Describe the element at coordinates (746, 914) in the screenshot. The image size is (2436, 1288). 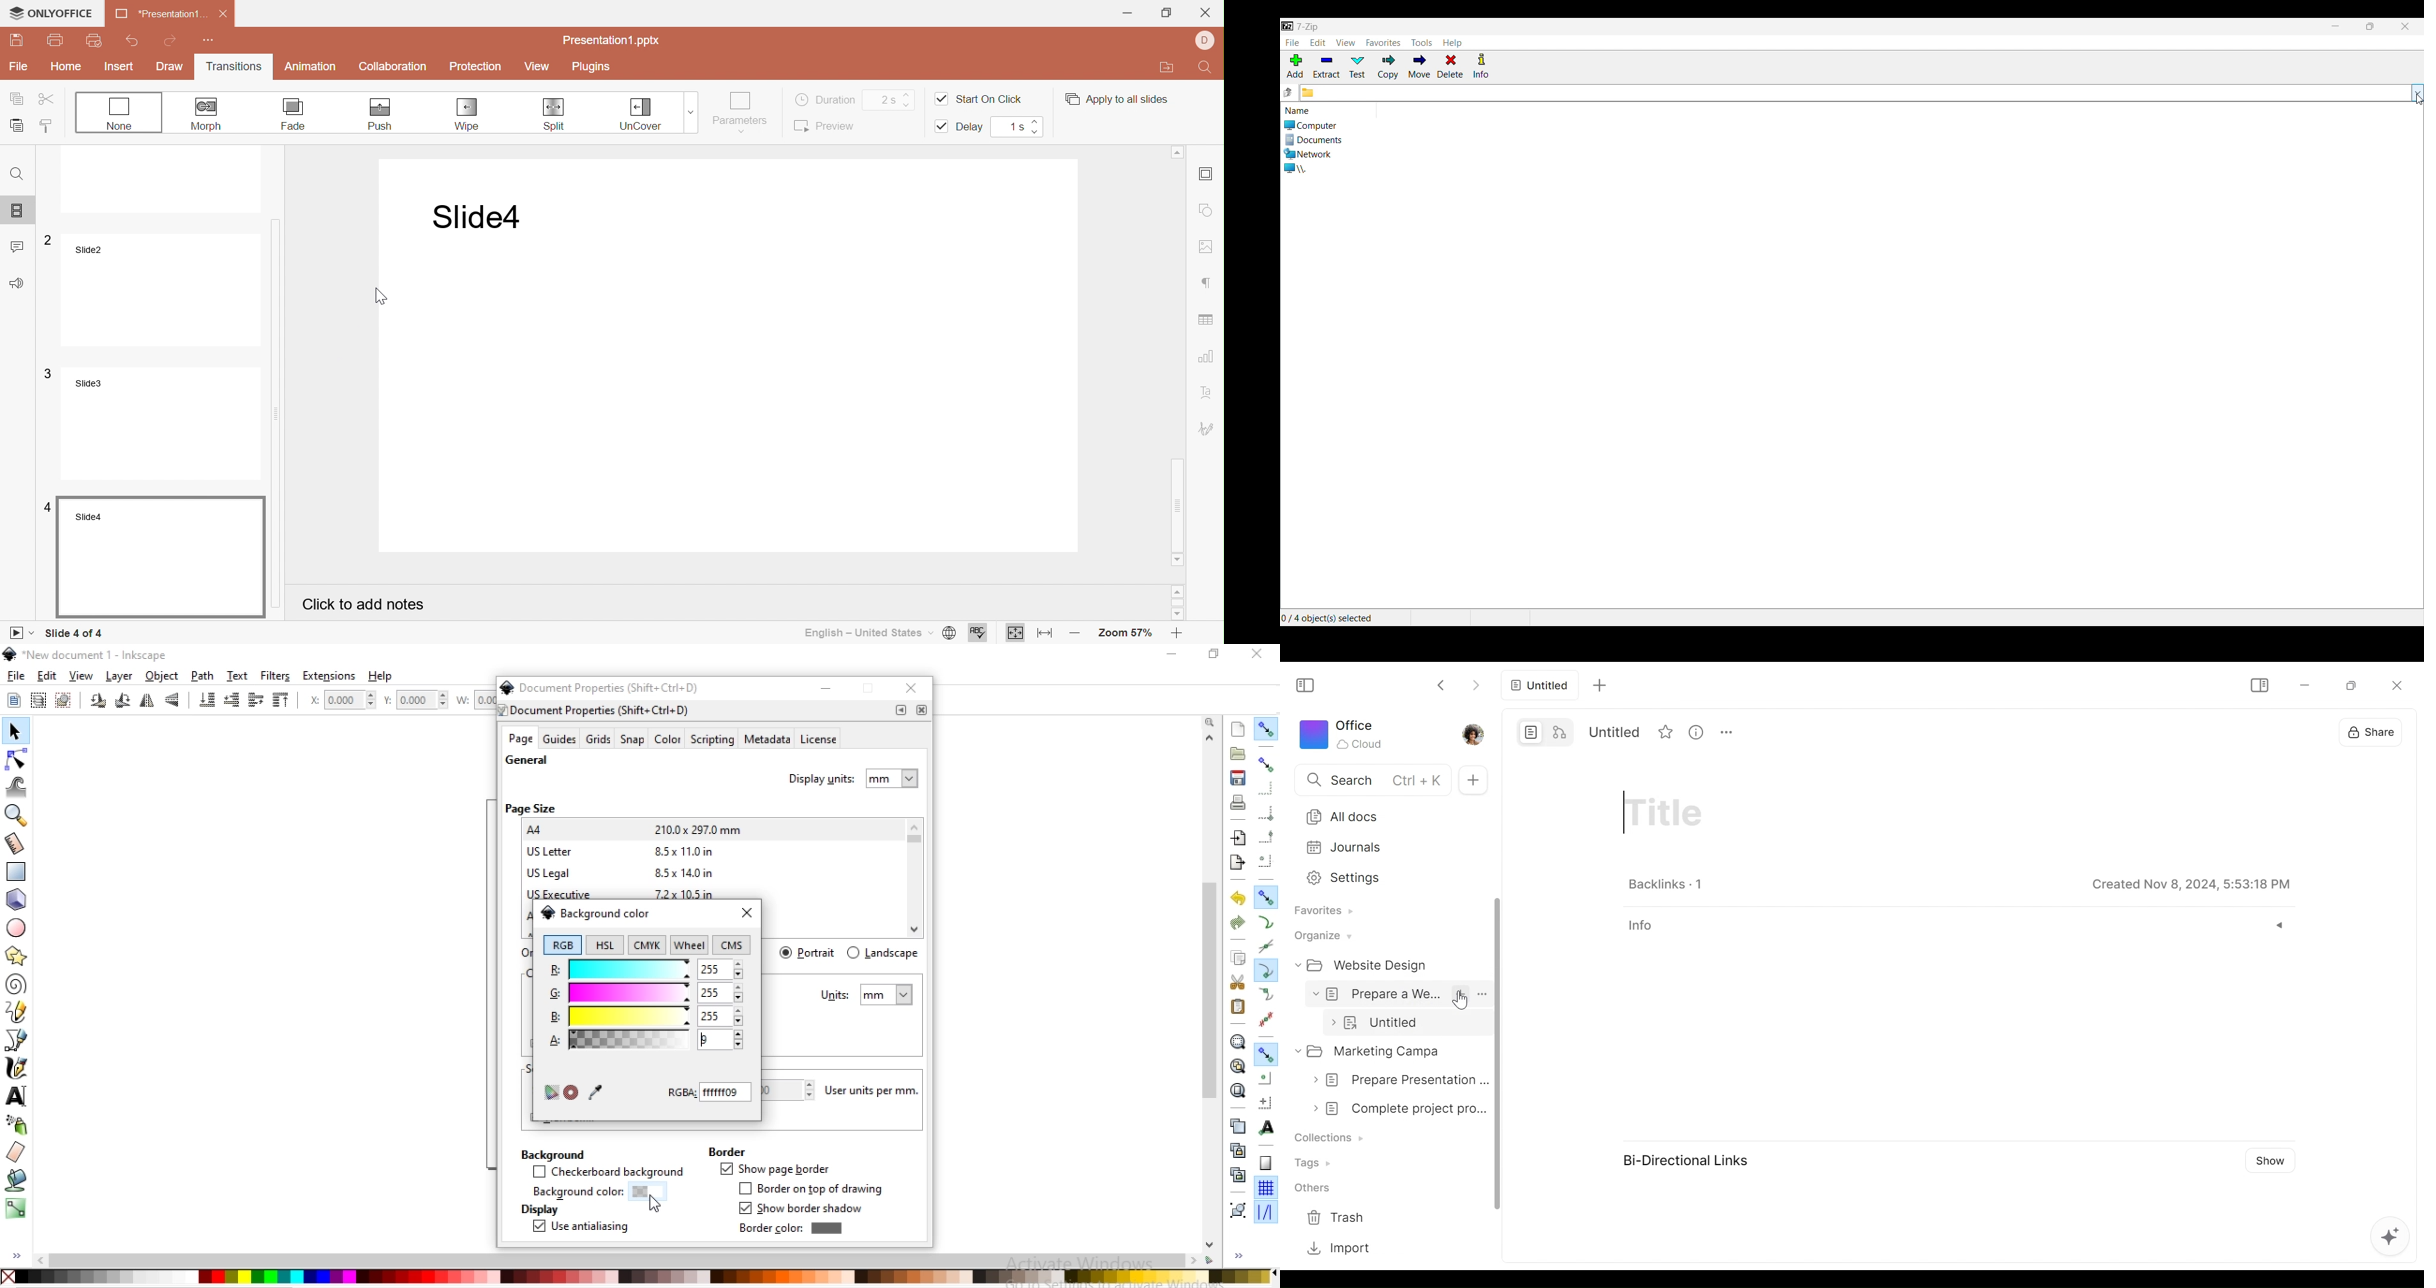
I see `close` at that location.